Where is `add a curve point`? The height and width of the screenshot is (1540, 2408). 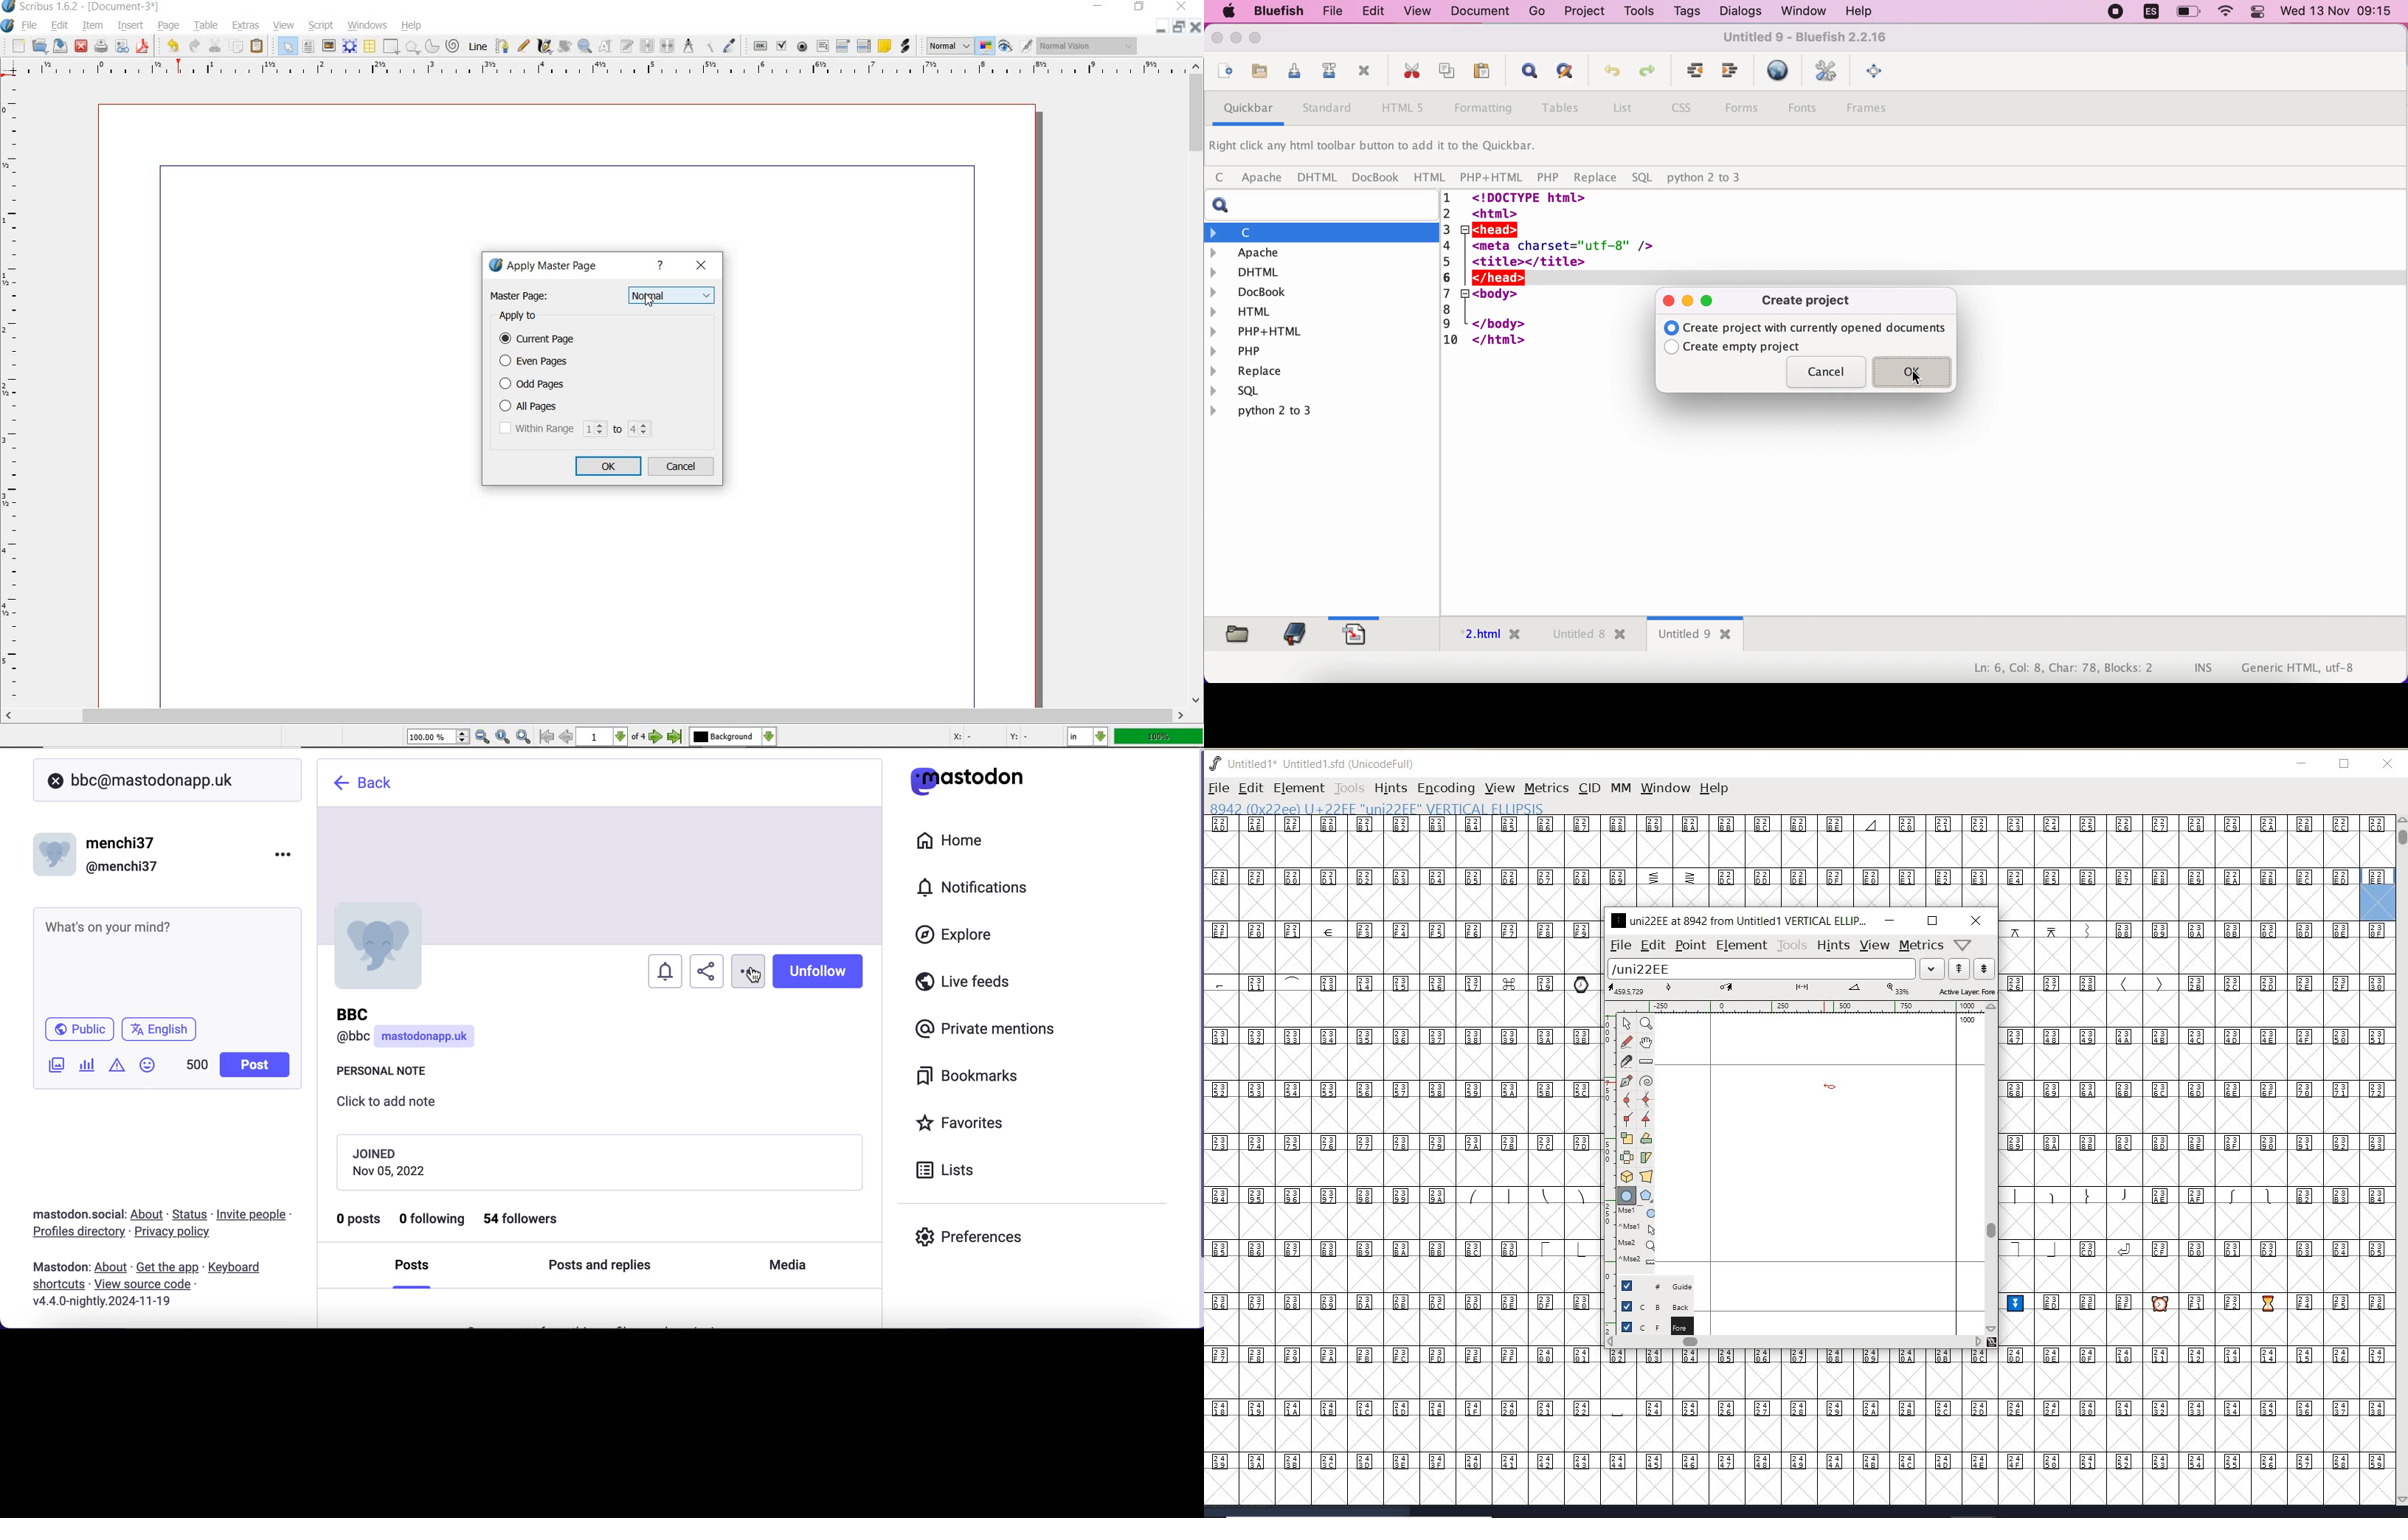
add a curve point is located at coordinates (1630, 1100).